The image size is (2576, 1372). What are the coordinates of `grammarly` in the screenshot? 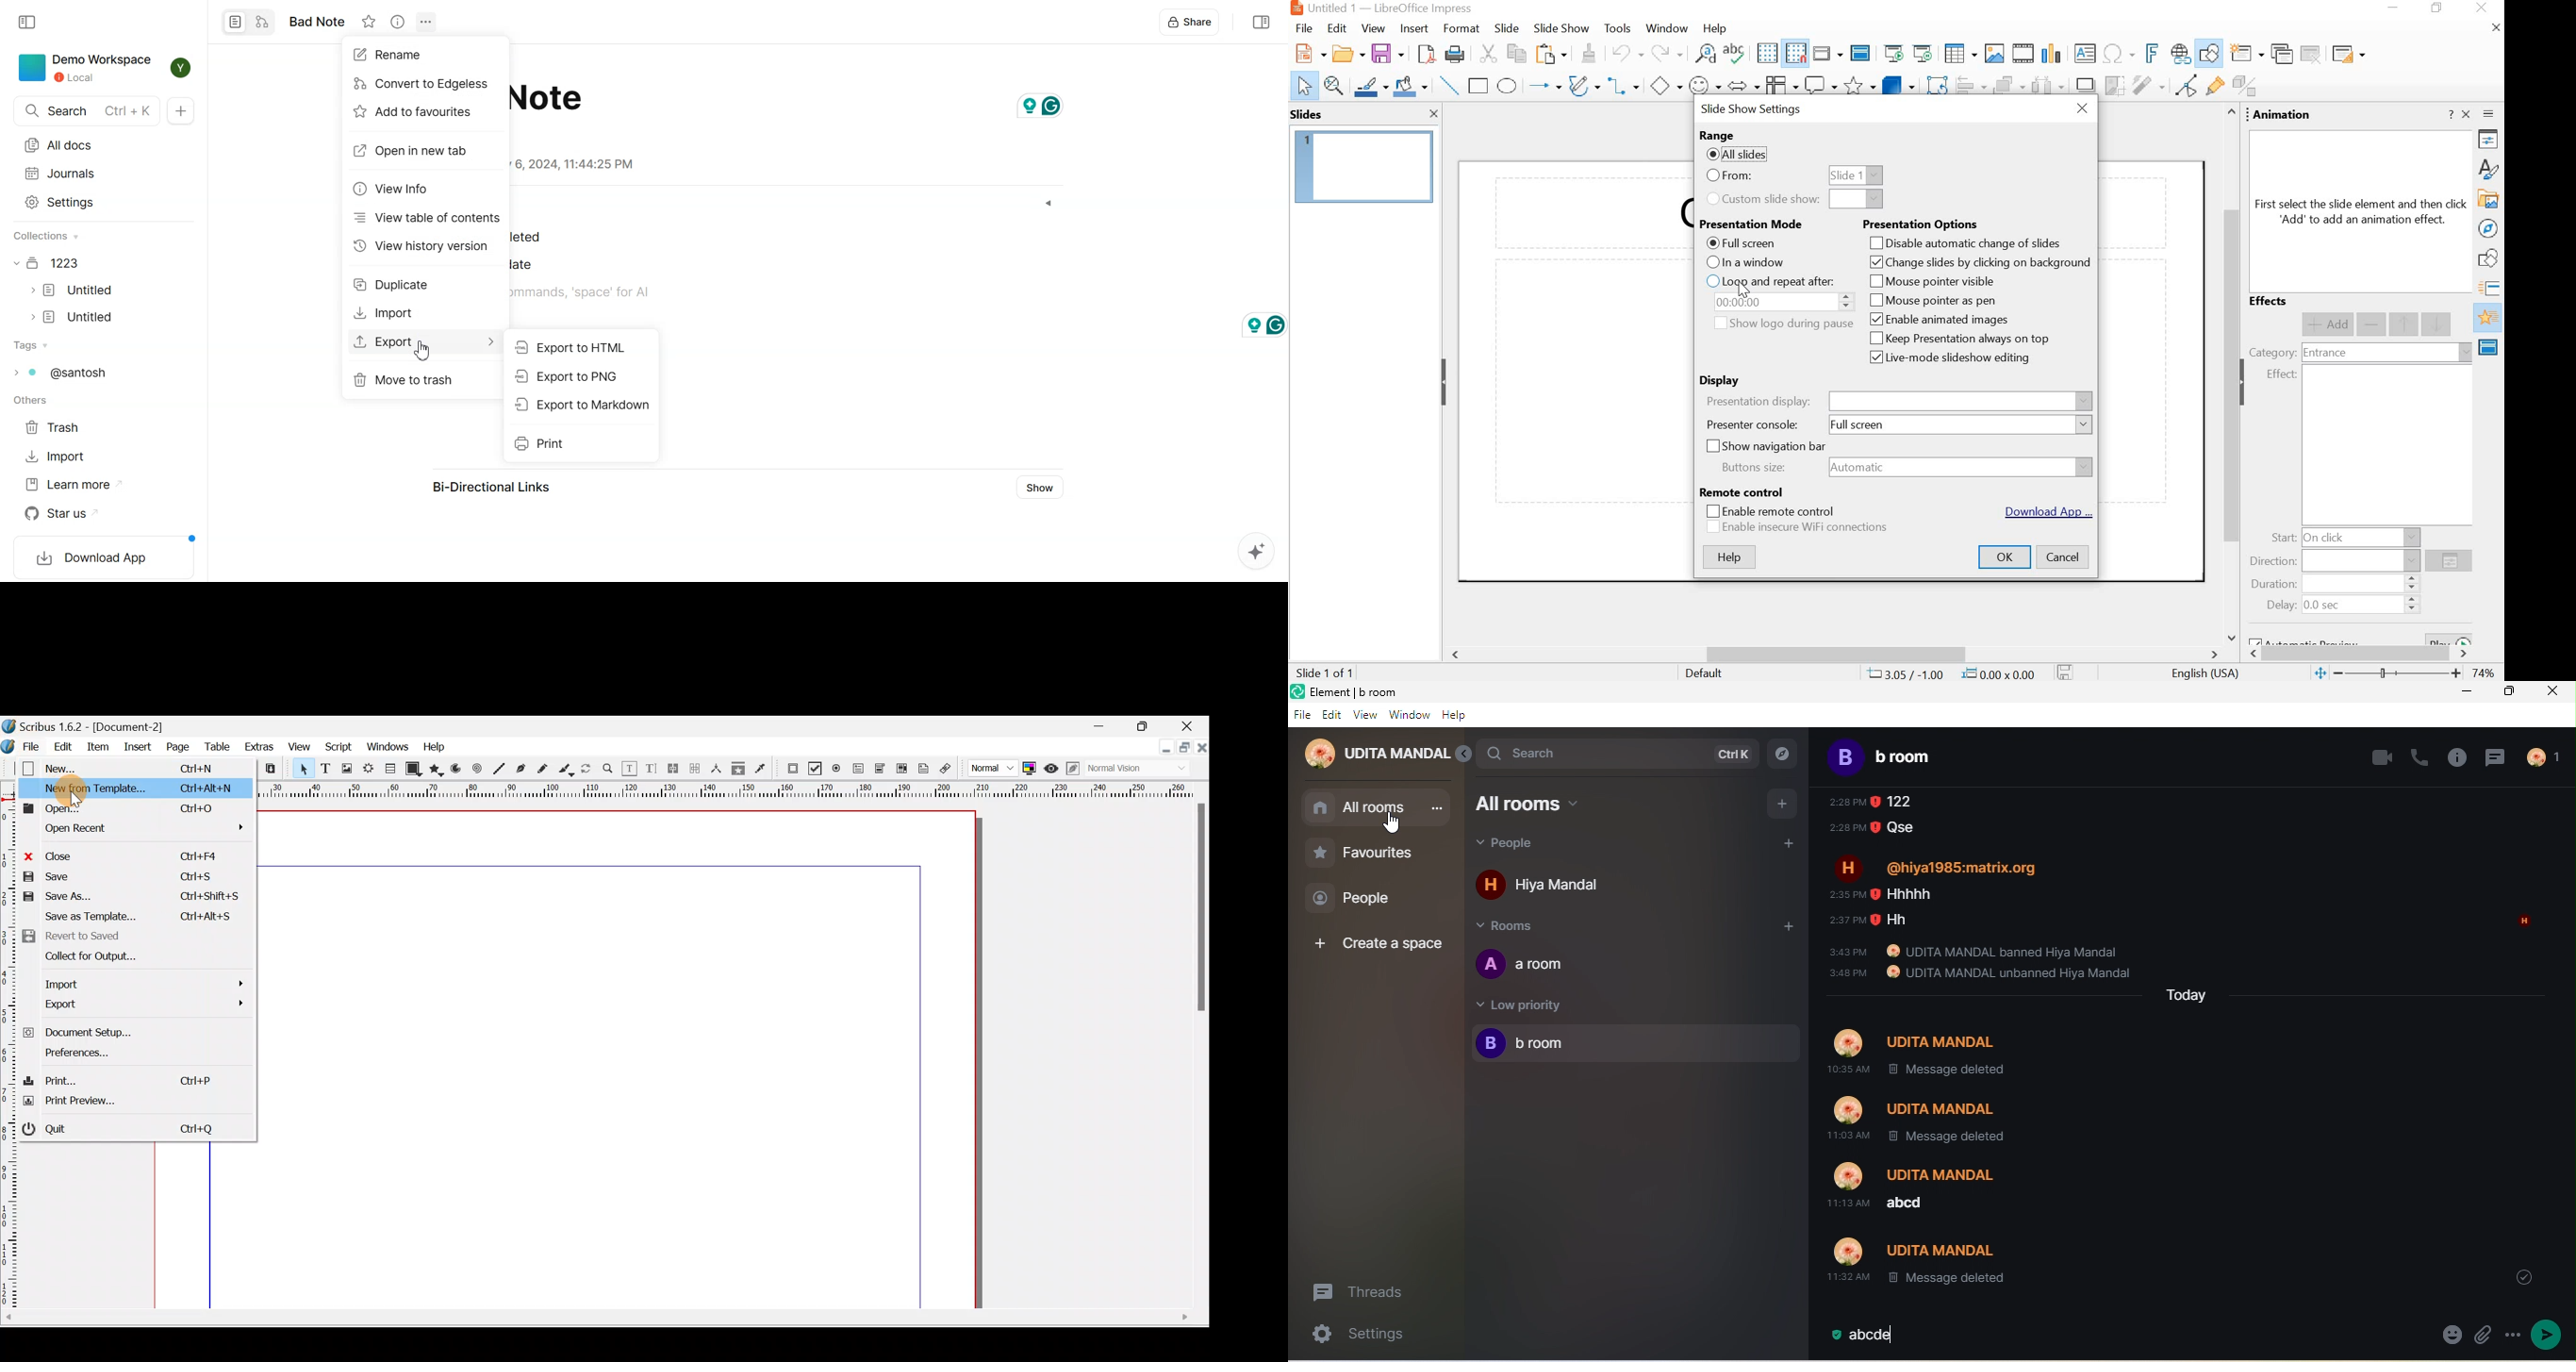 It's located at (1256, 325).